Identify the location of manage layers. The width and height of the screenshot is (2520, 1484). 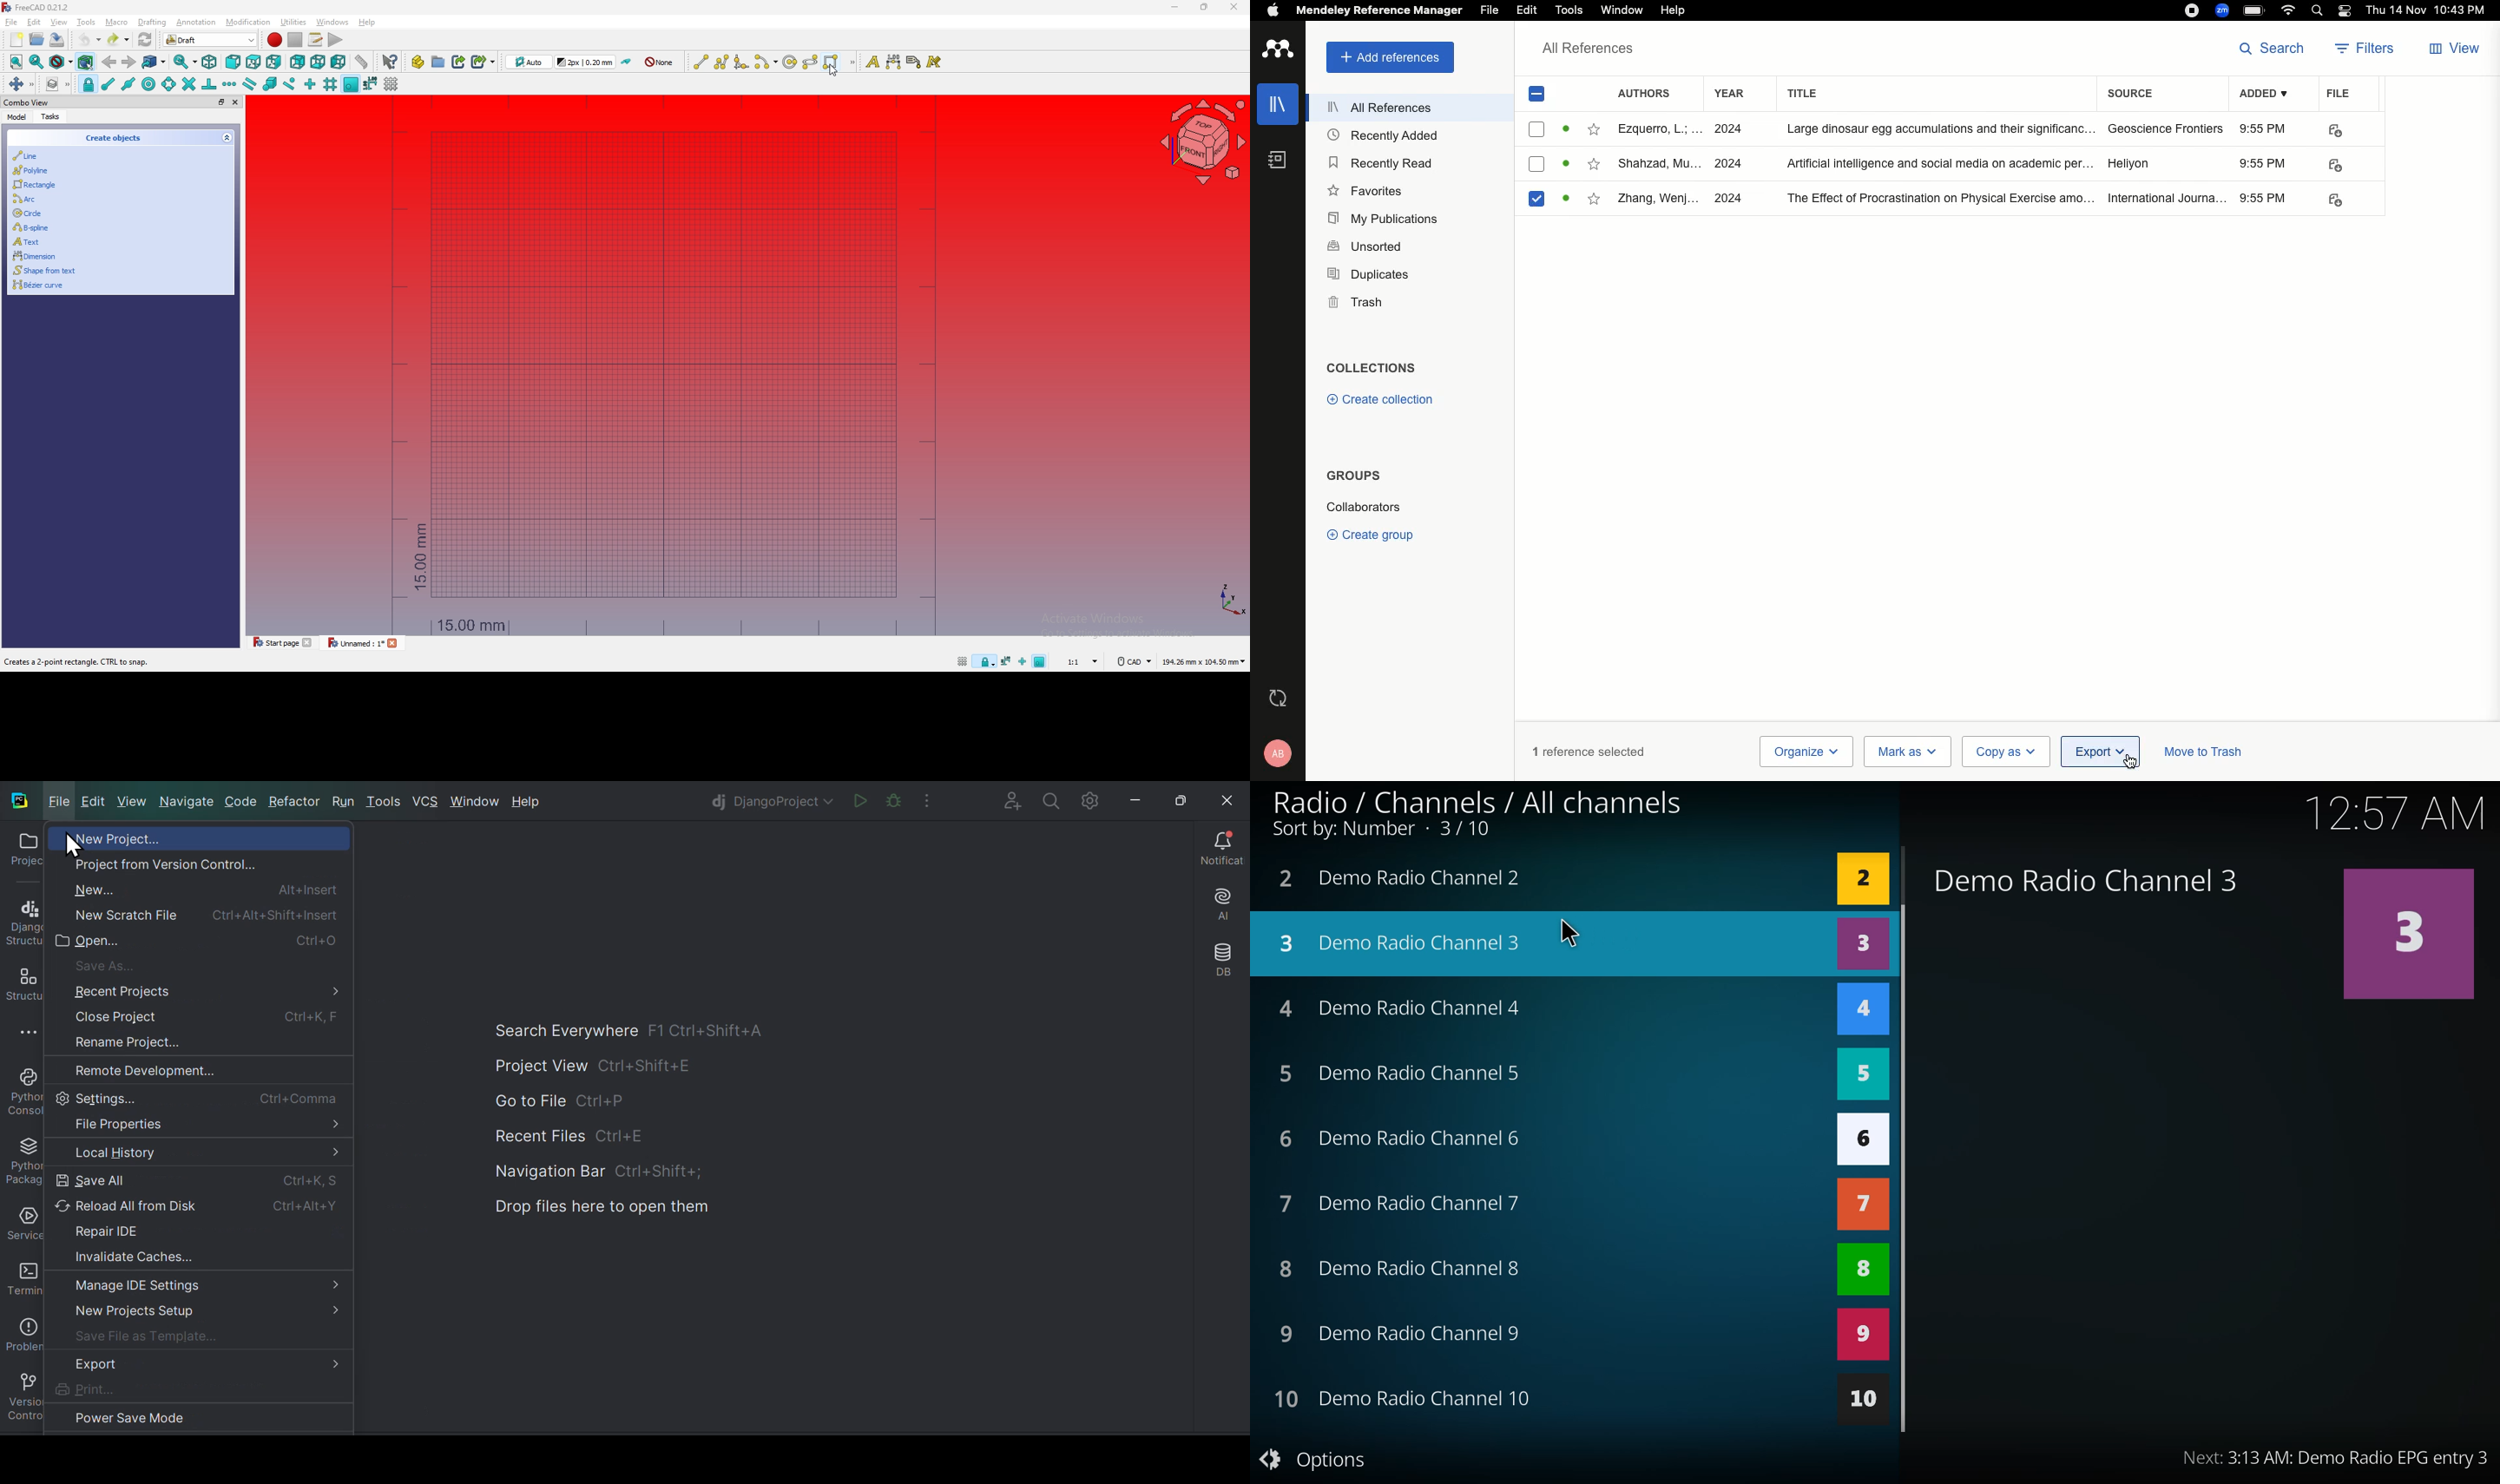
(57, 84).